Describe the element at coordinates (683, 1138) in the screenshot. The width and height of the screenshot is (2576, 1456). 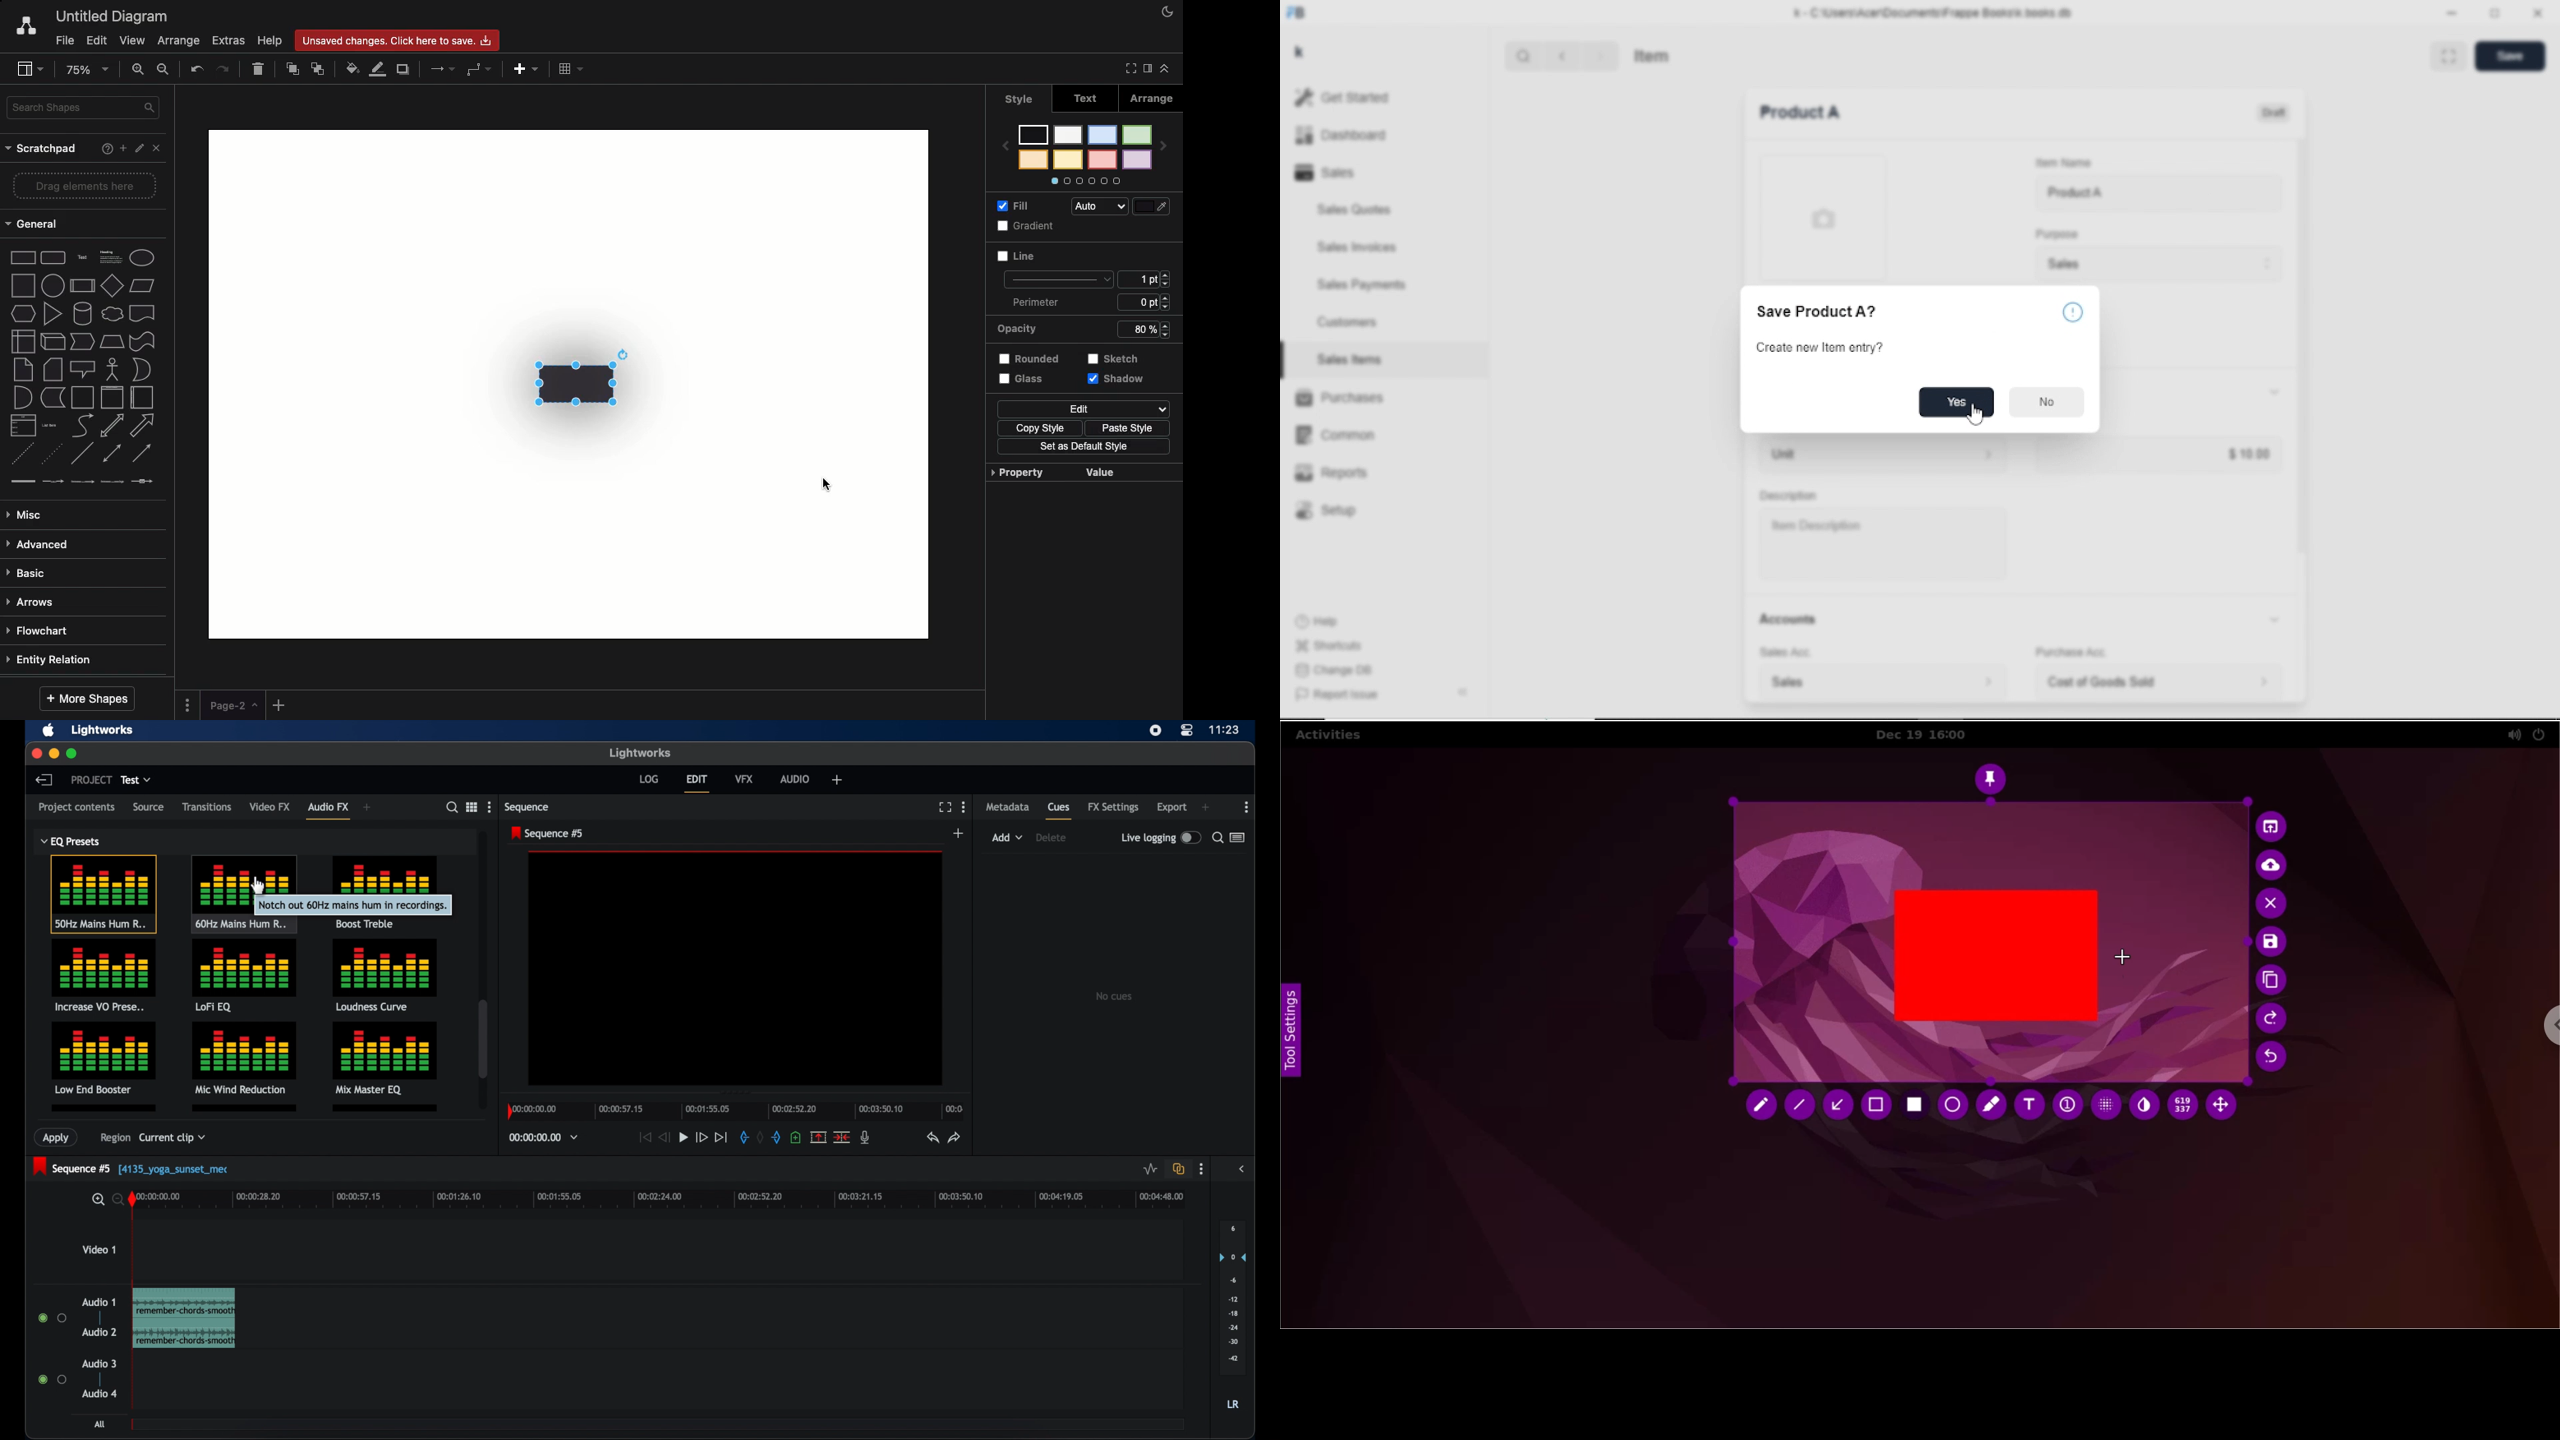
I see `play` at that location.